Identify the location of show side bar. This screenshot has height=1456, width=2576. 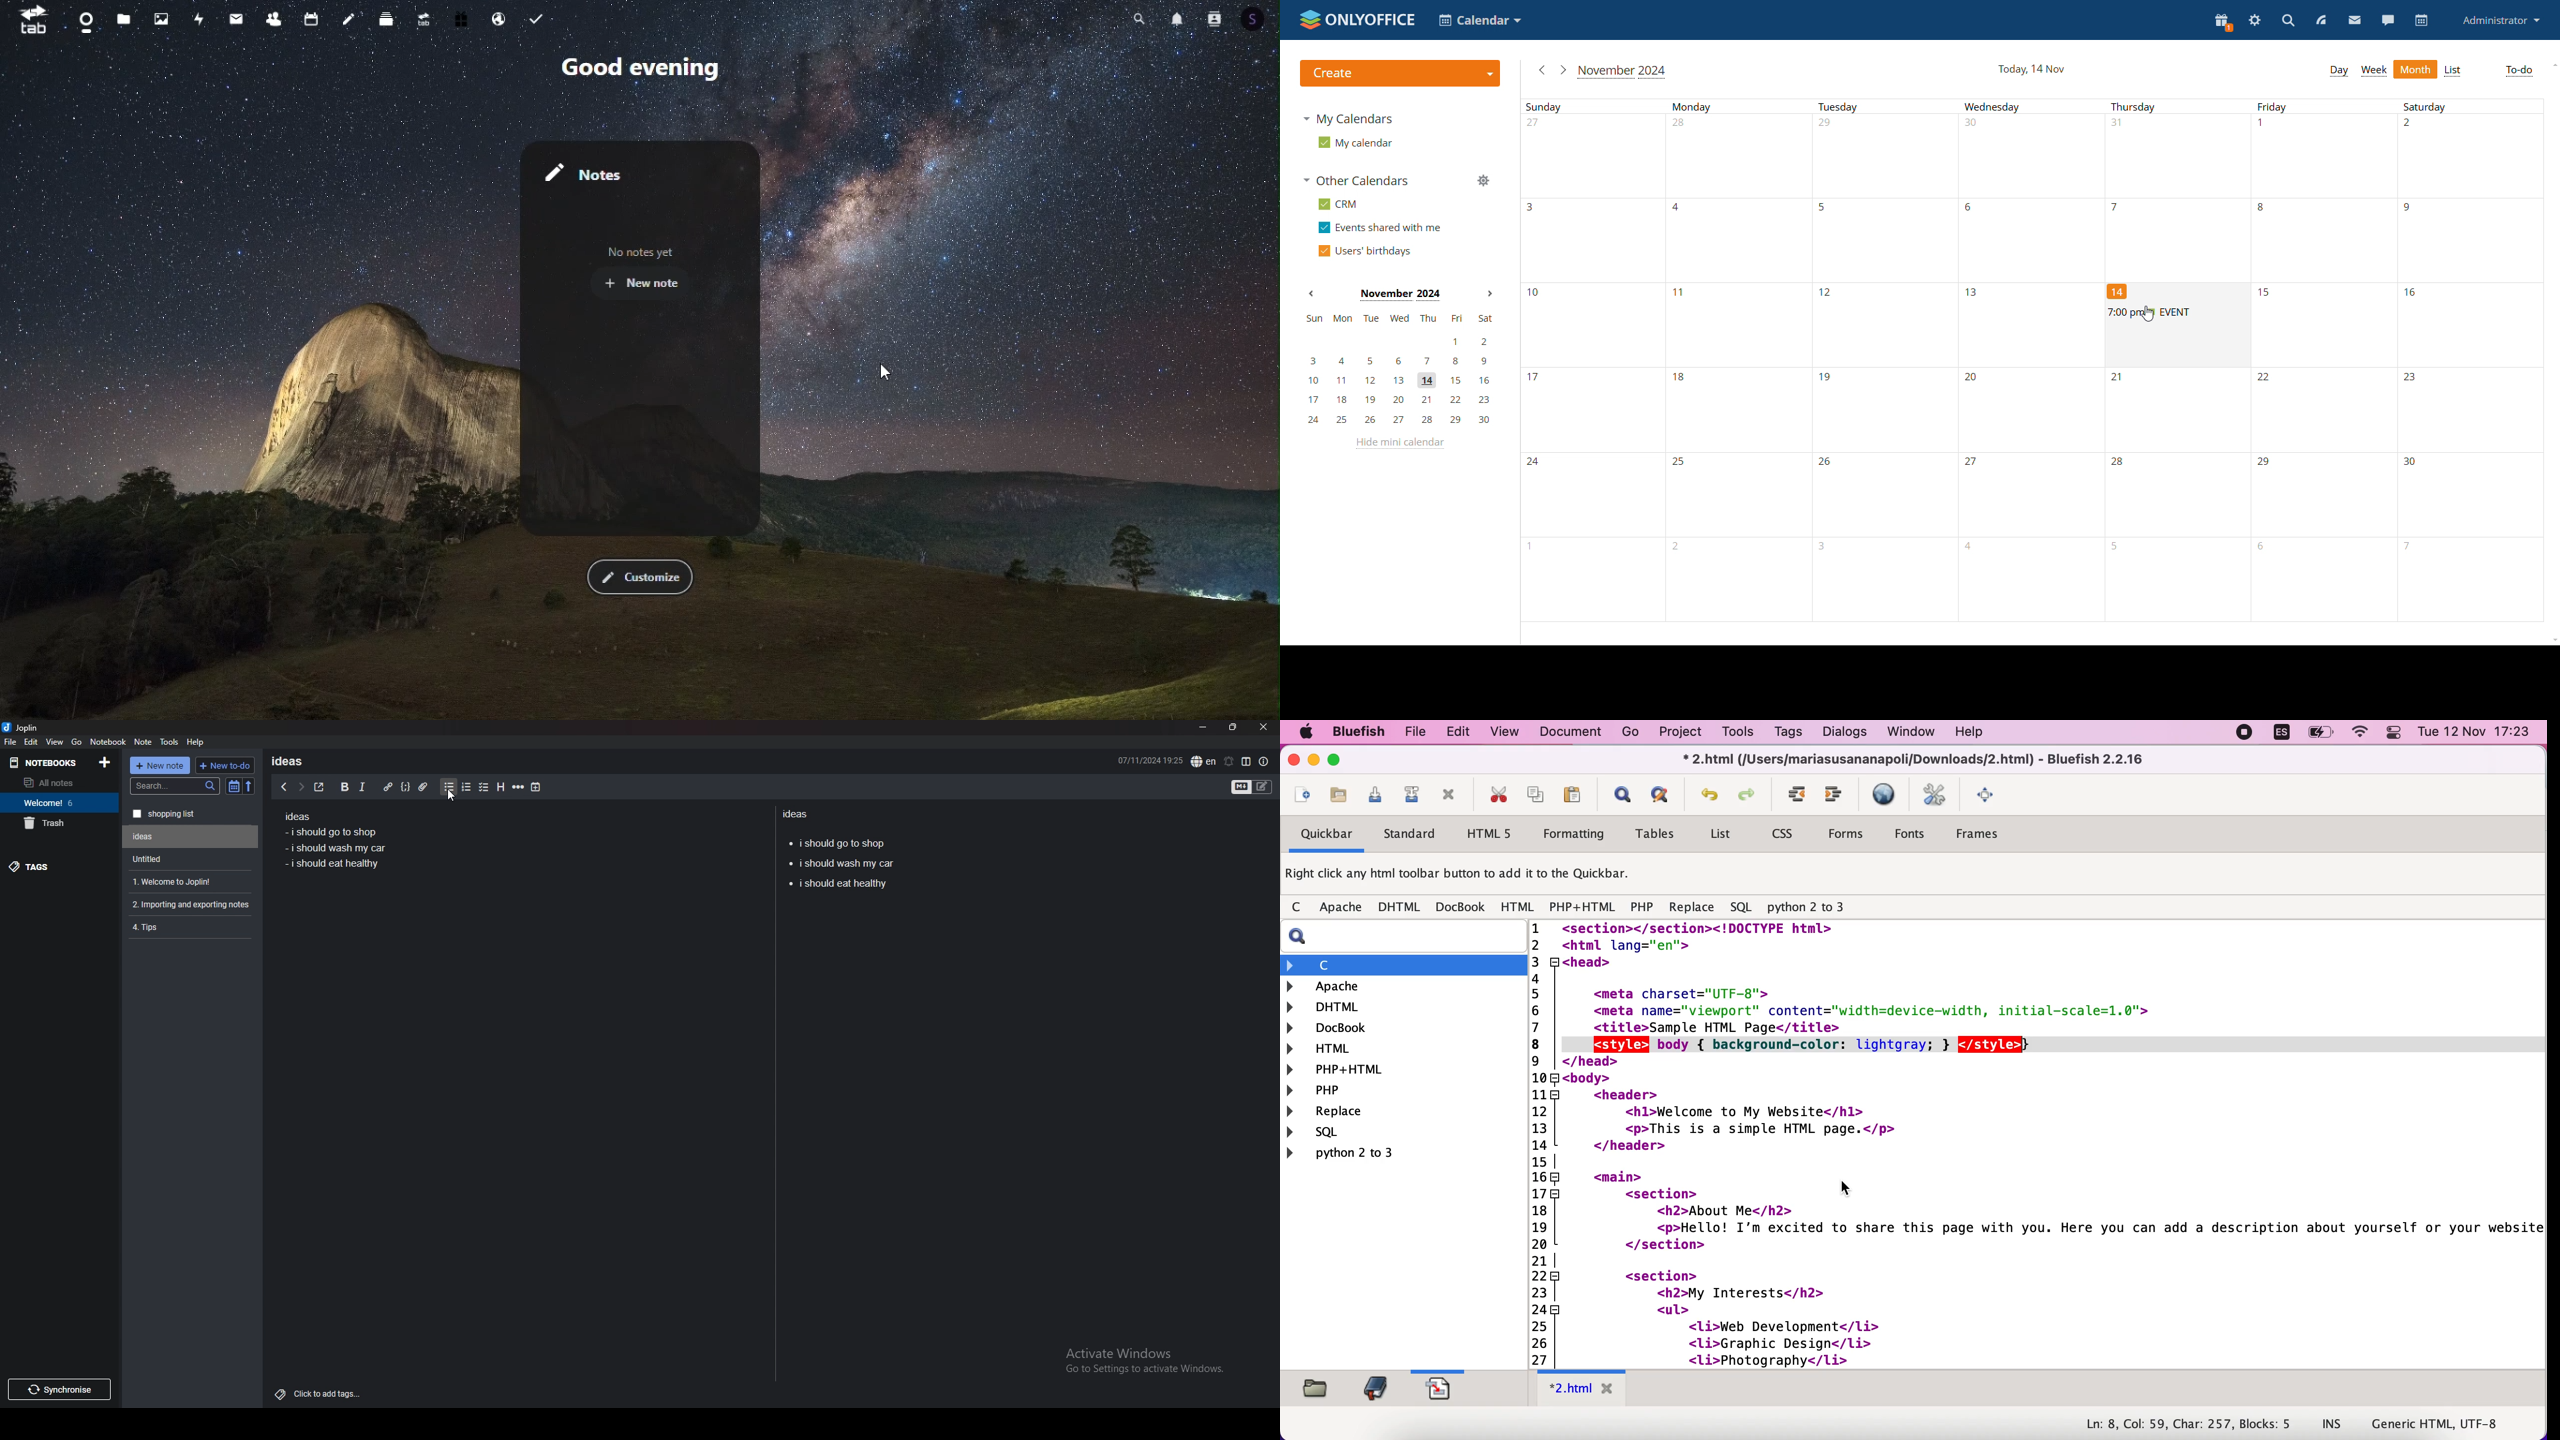
(1622, 795).